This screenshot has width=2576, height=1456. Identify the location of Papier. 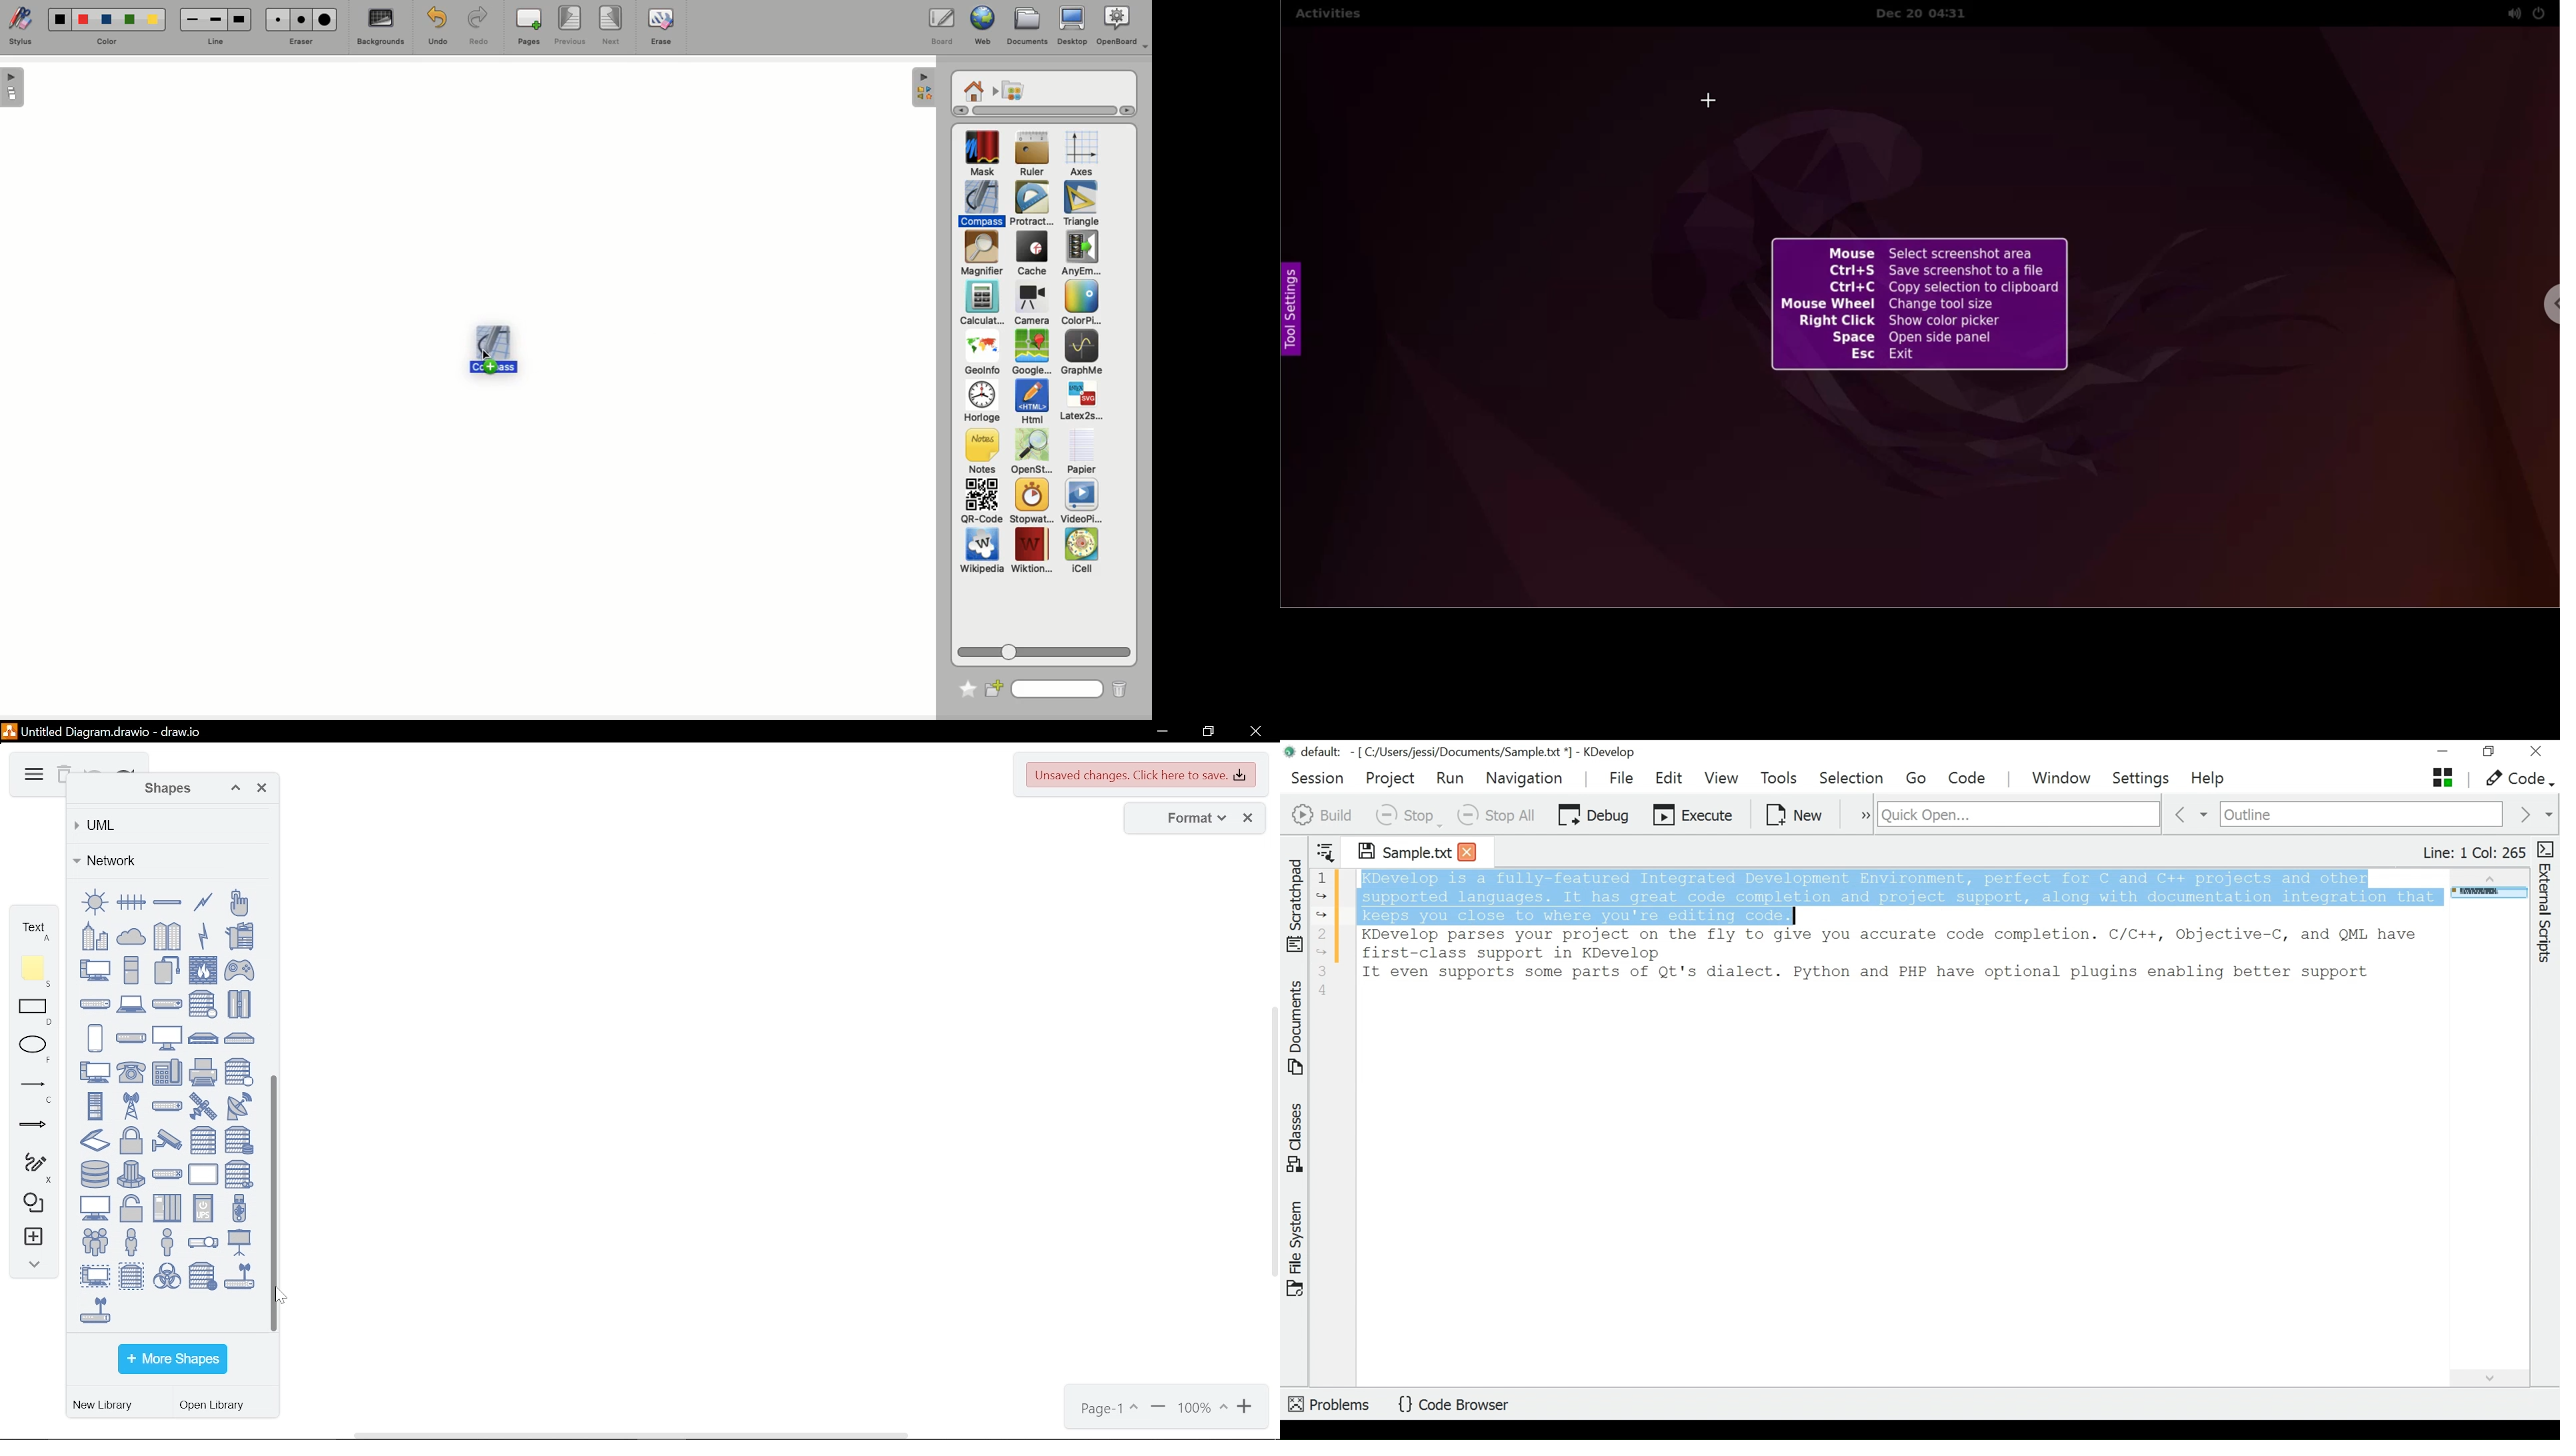
(1081, 450).